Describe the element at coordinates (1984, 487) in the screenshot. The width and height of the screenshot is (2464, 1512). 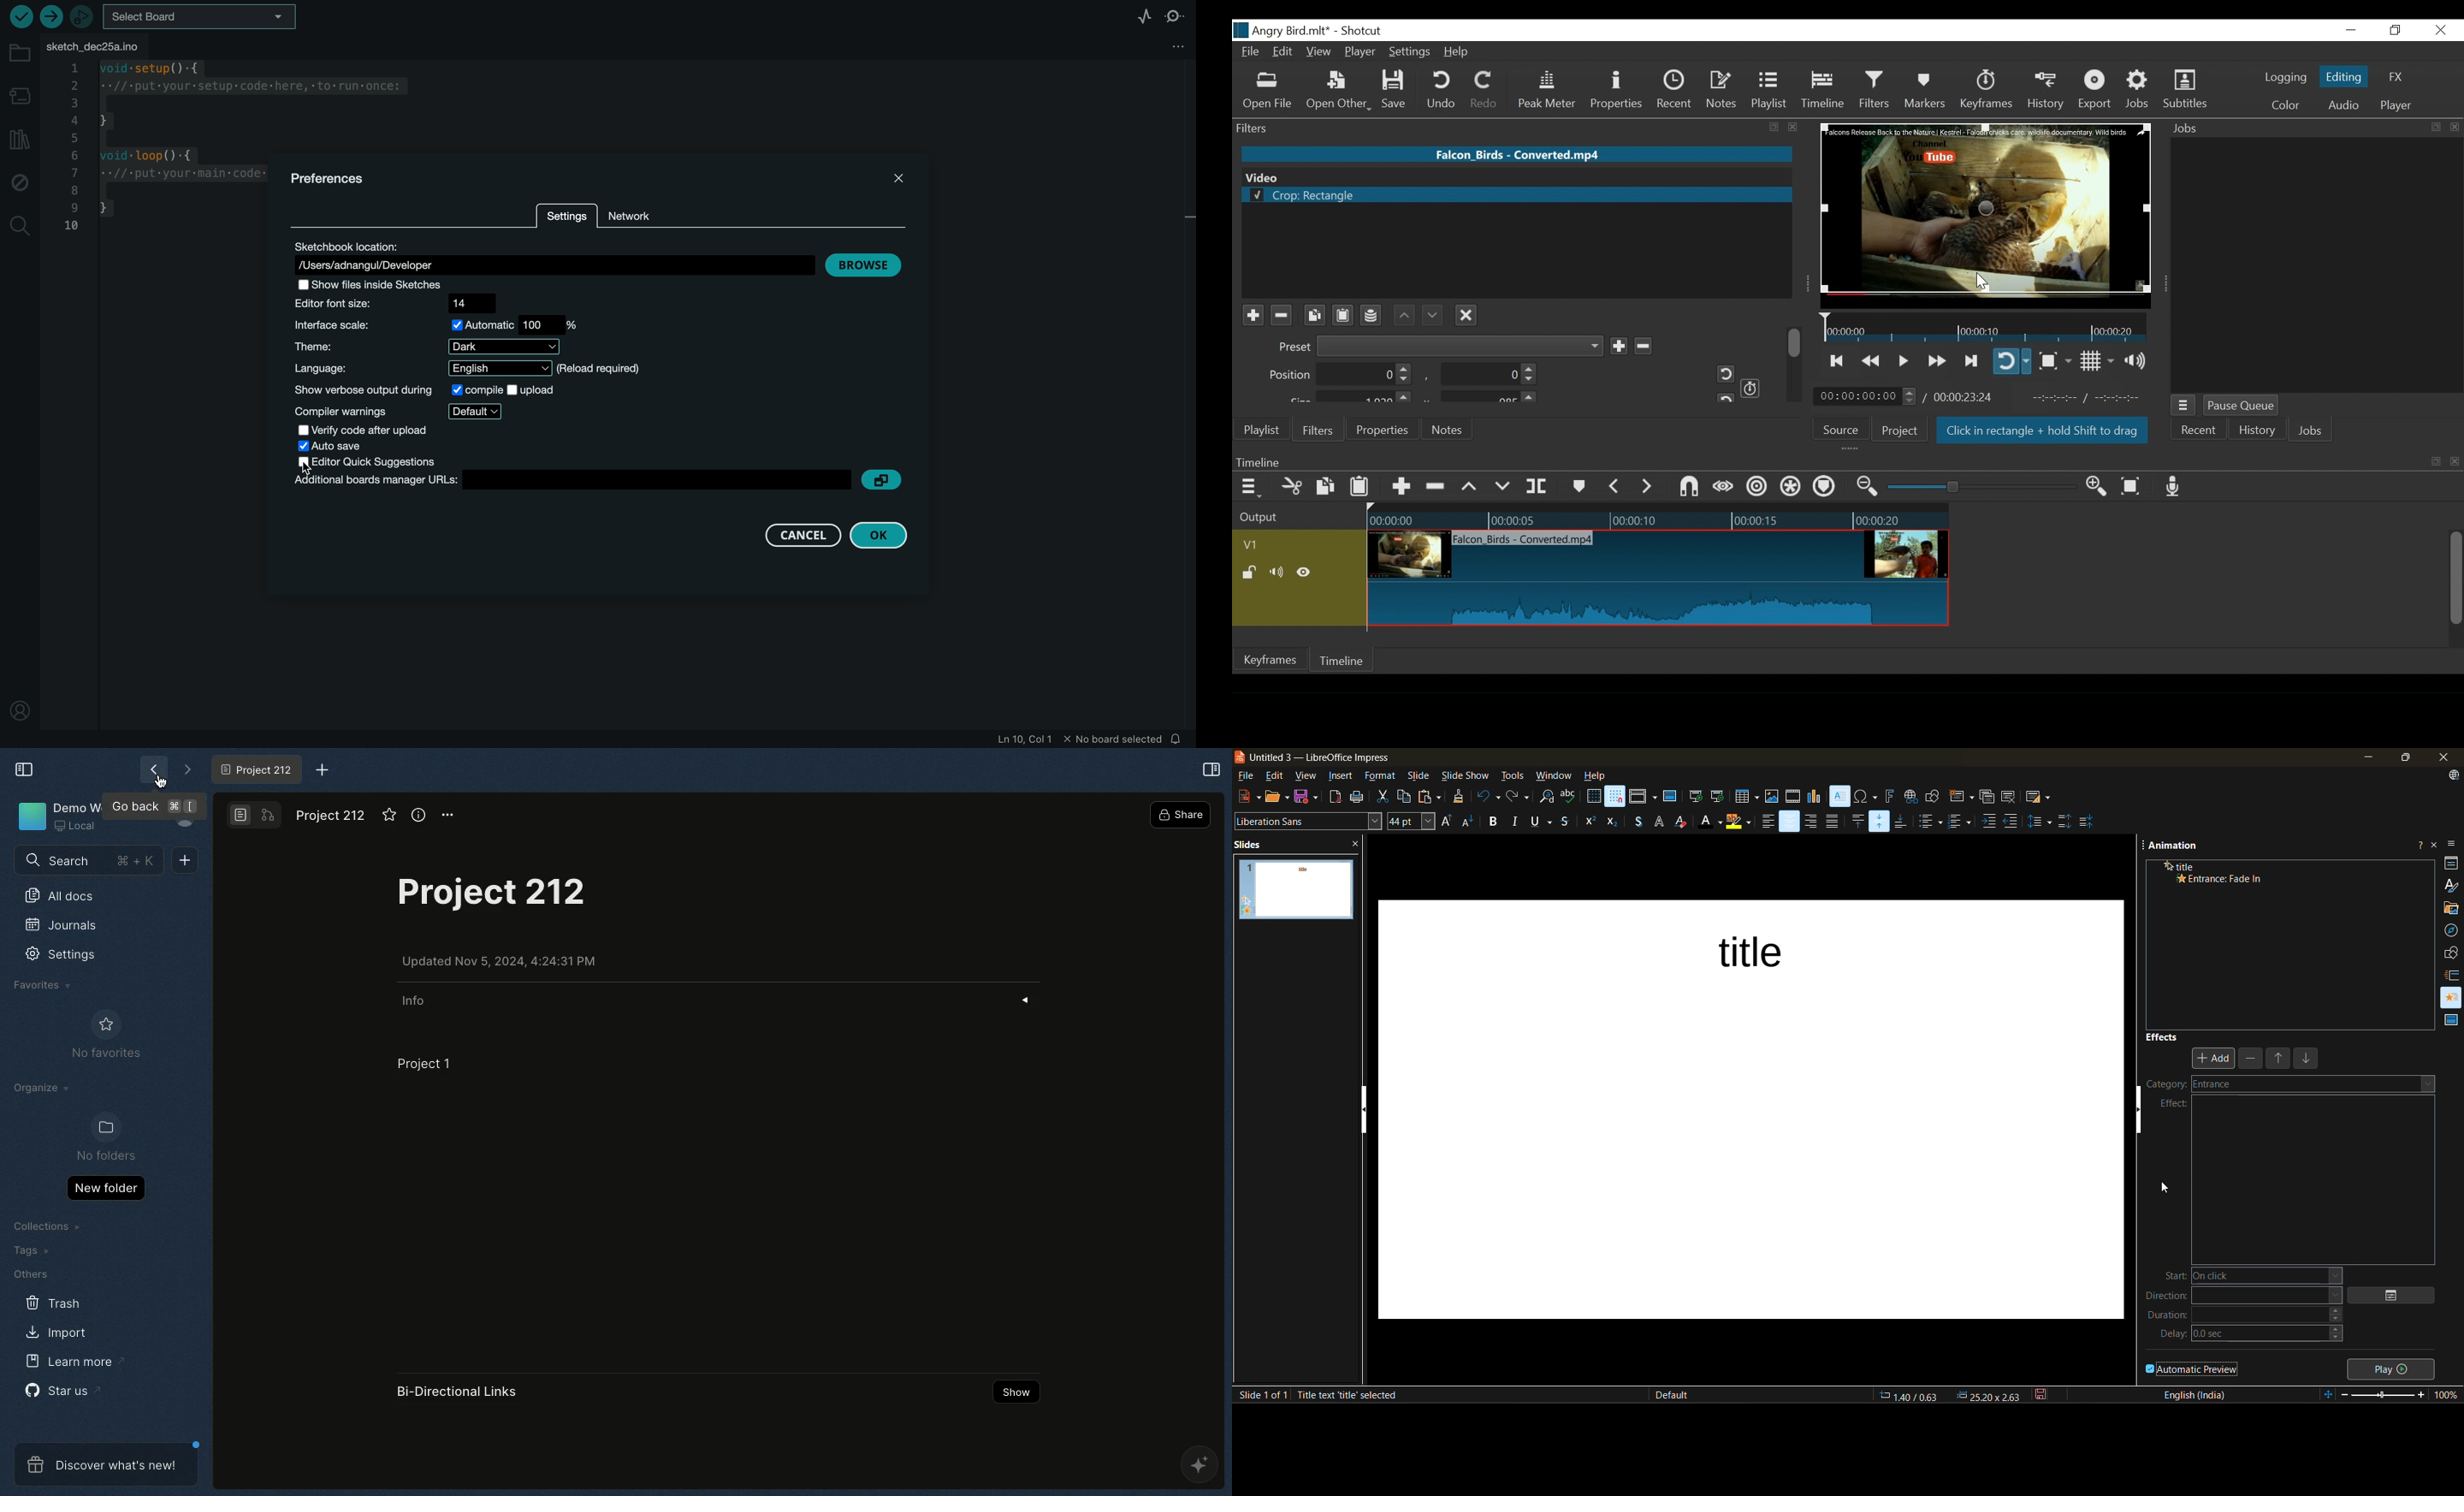
I see `Zoom slider` at that location.